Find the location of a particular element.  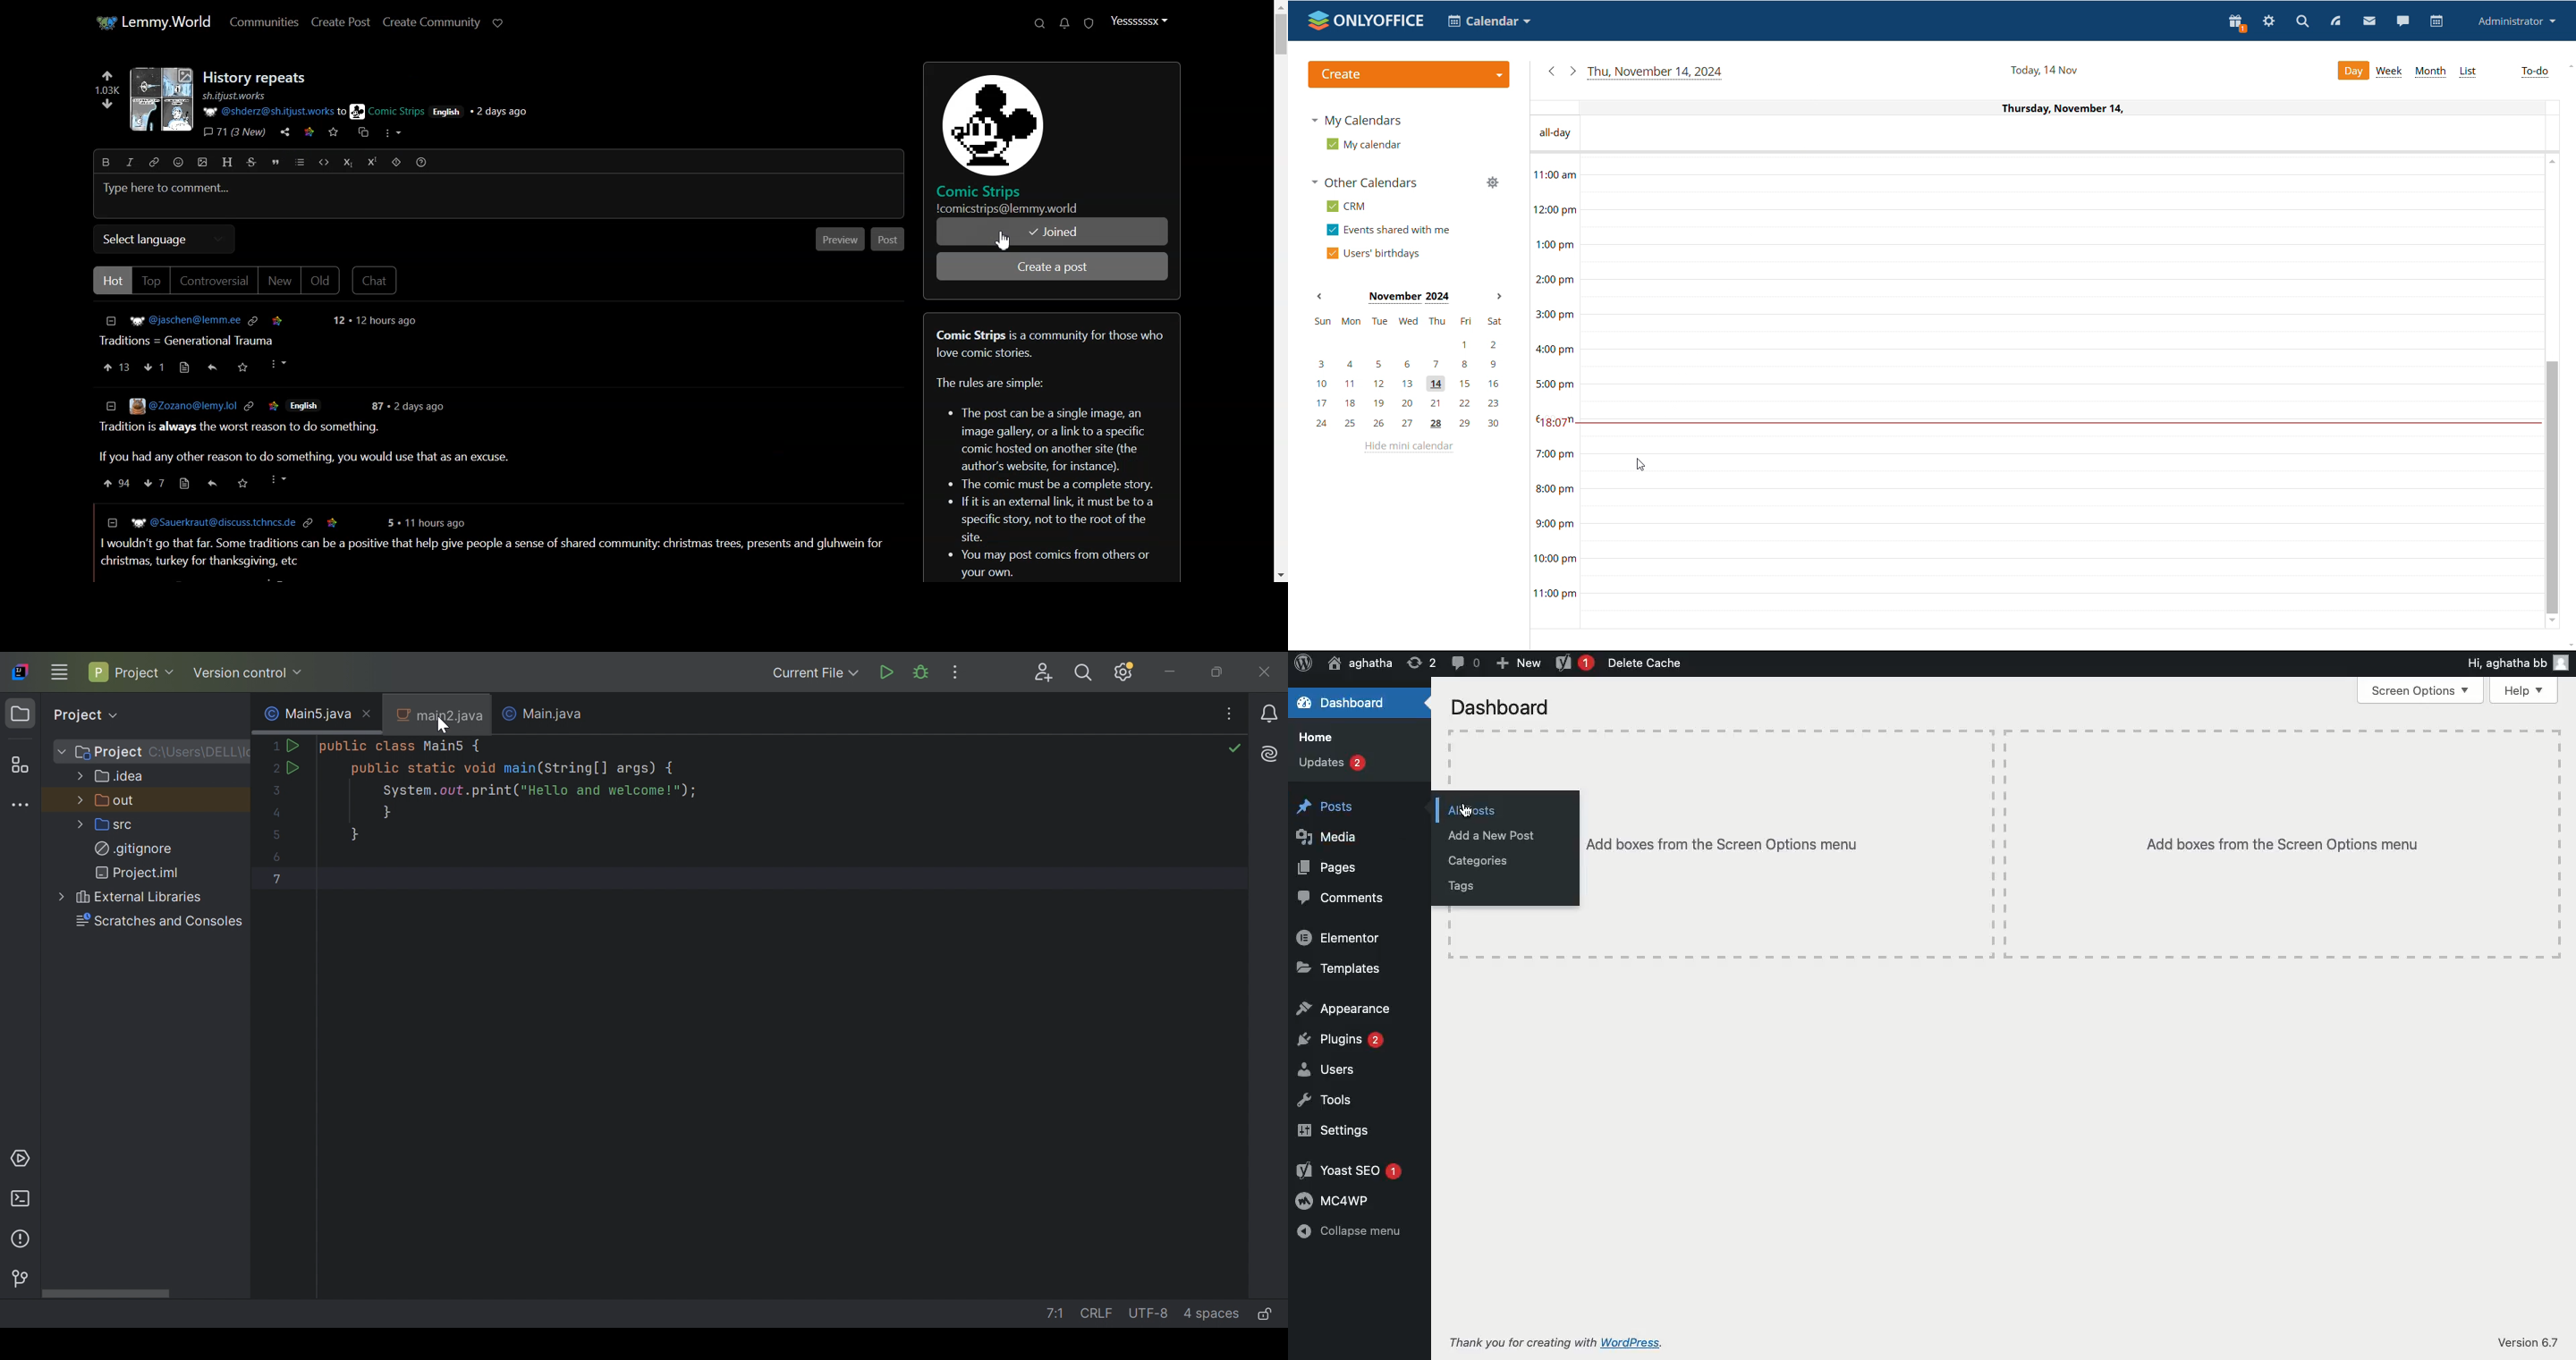

Like is located at coordinates (116, 367).